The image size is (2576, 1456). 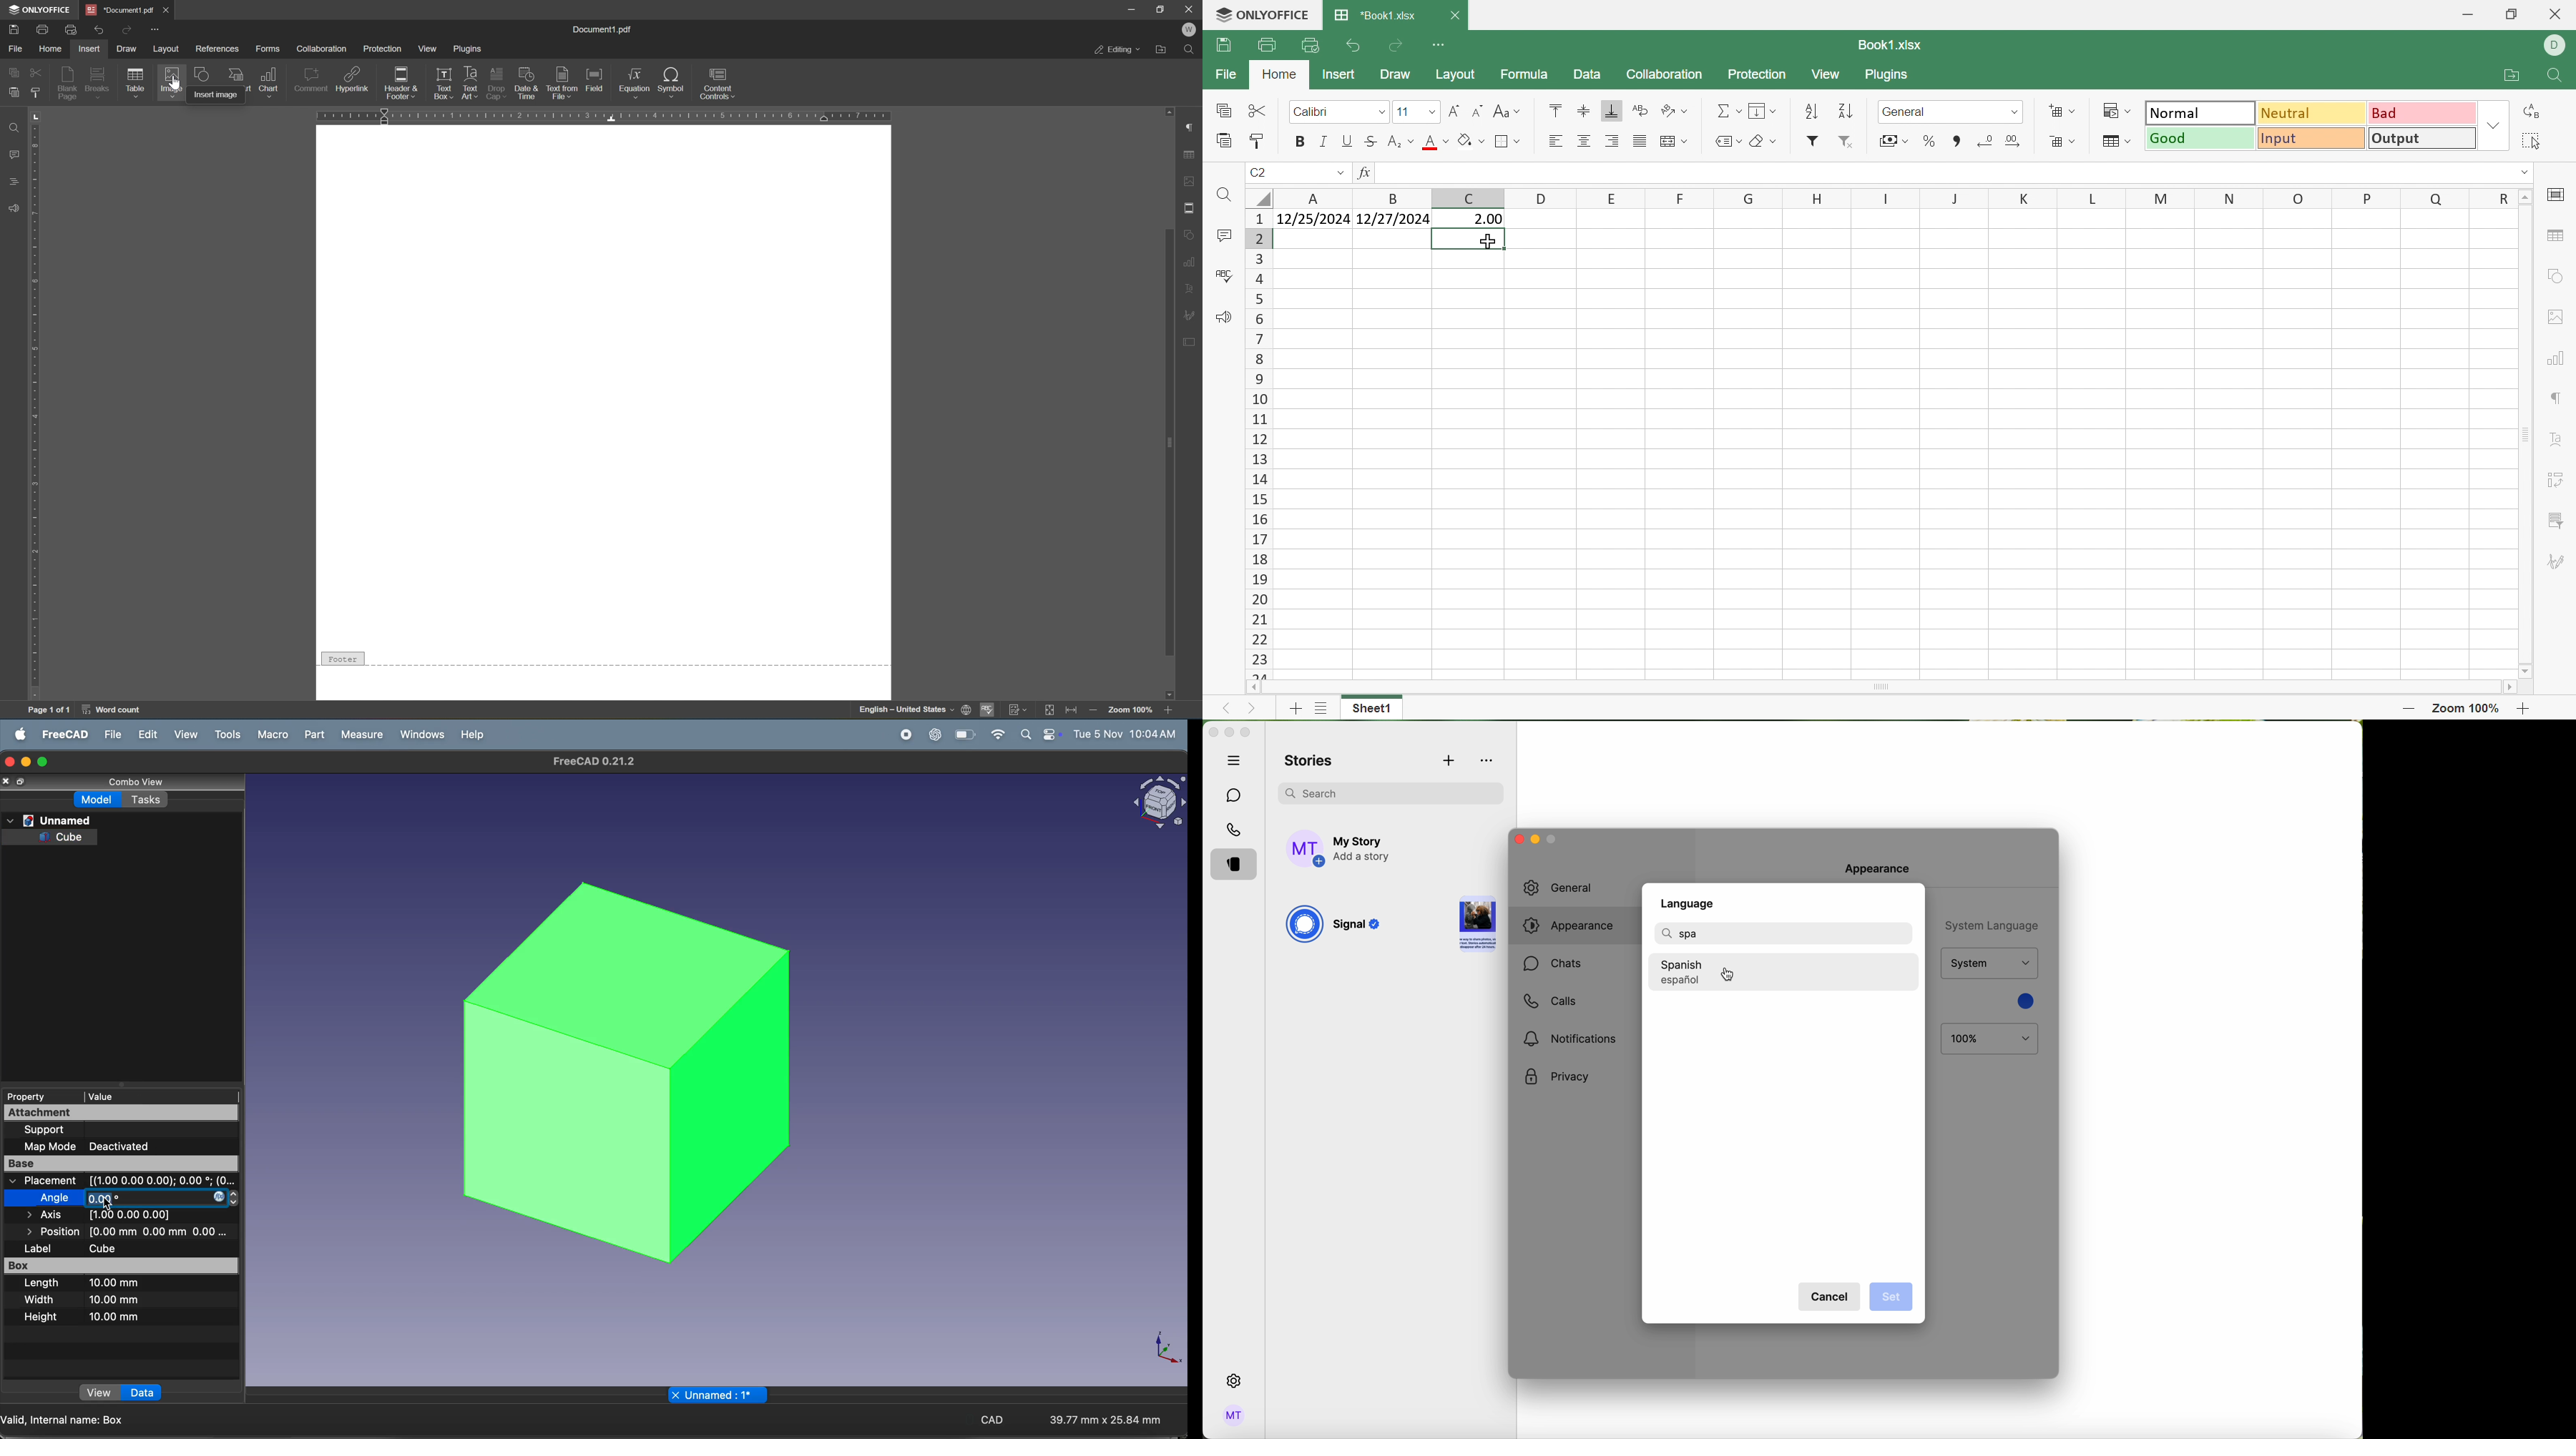 What do you see at coordinates (1253, 689) in the screenshot?
I see `Scroll Left` at bounding box center [1253, 689].